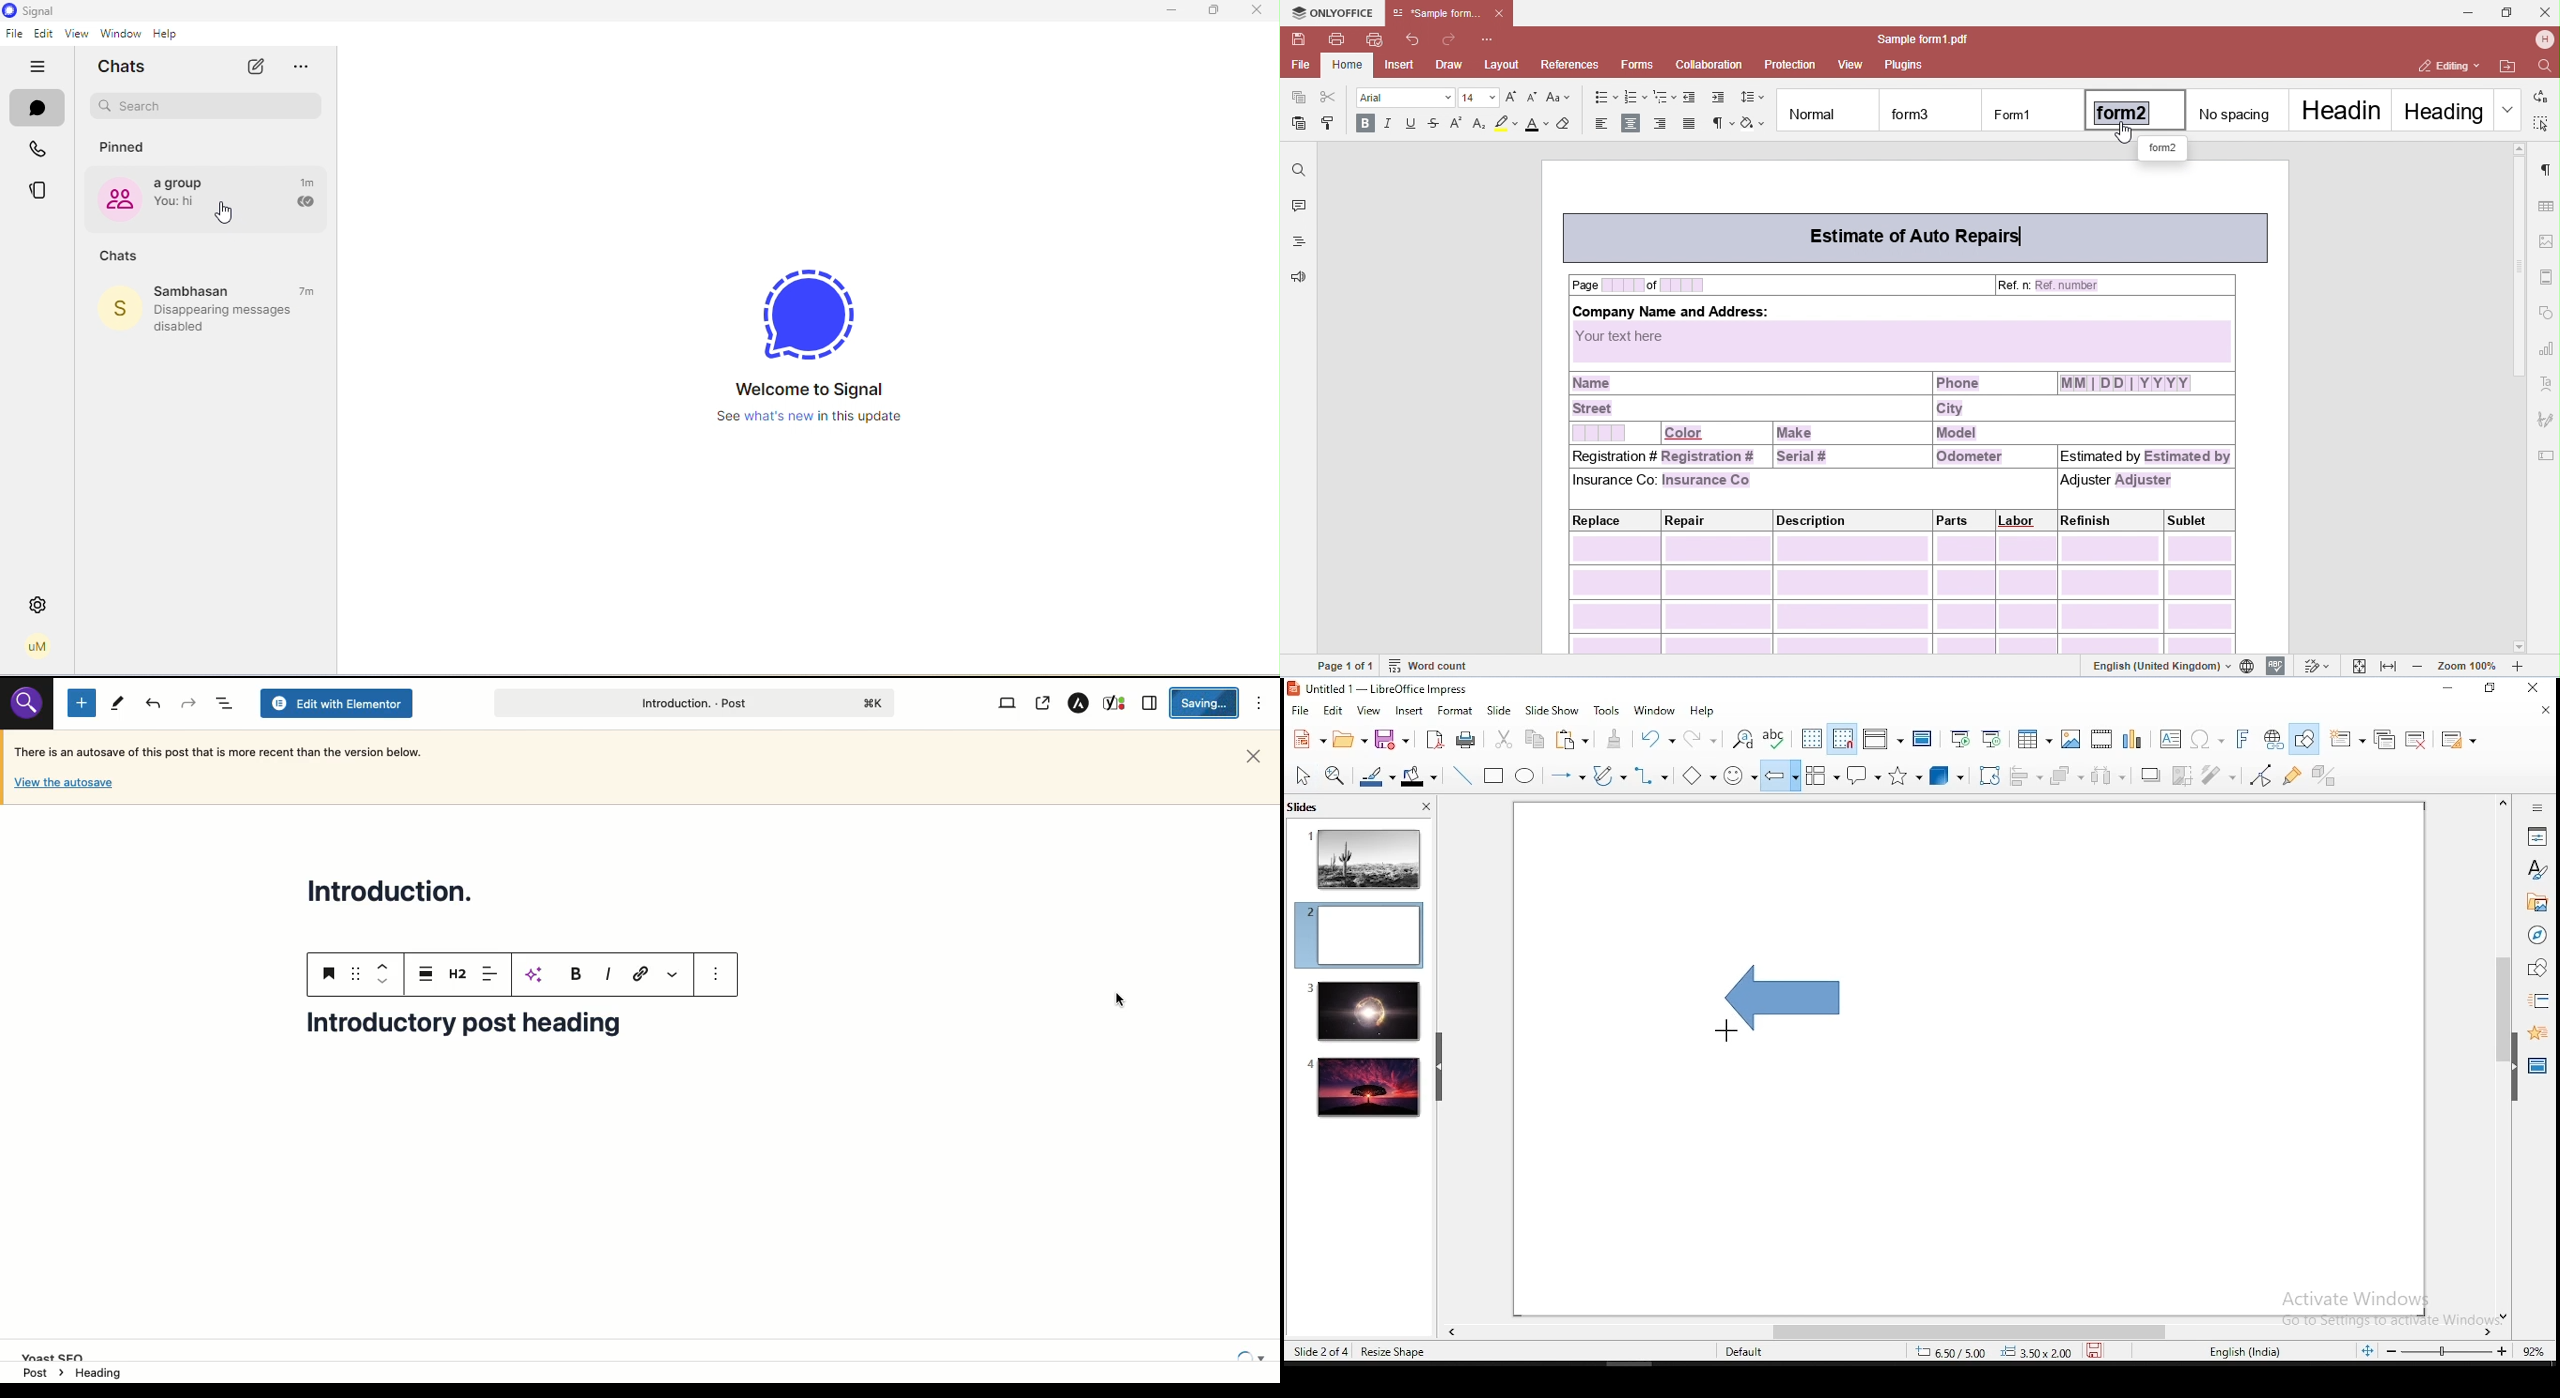 The width and height of the screenshot is (2576, 1400). What do you see at coordinates (1365, 858) in the screenshot?
I see `slide 1` at bounding box center [1365, 858].